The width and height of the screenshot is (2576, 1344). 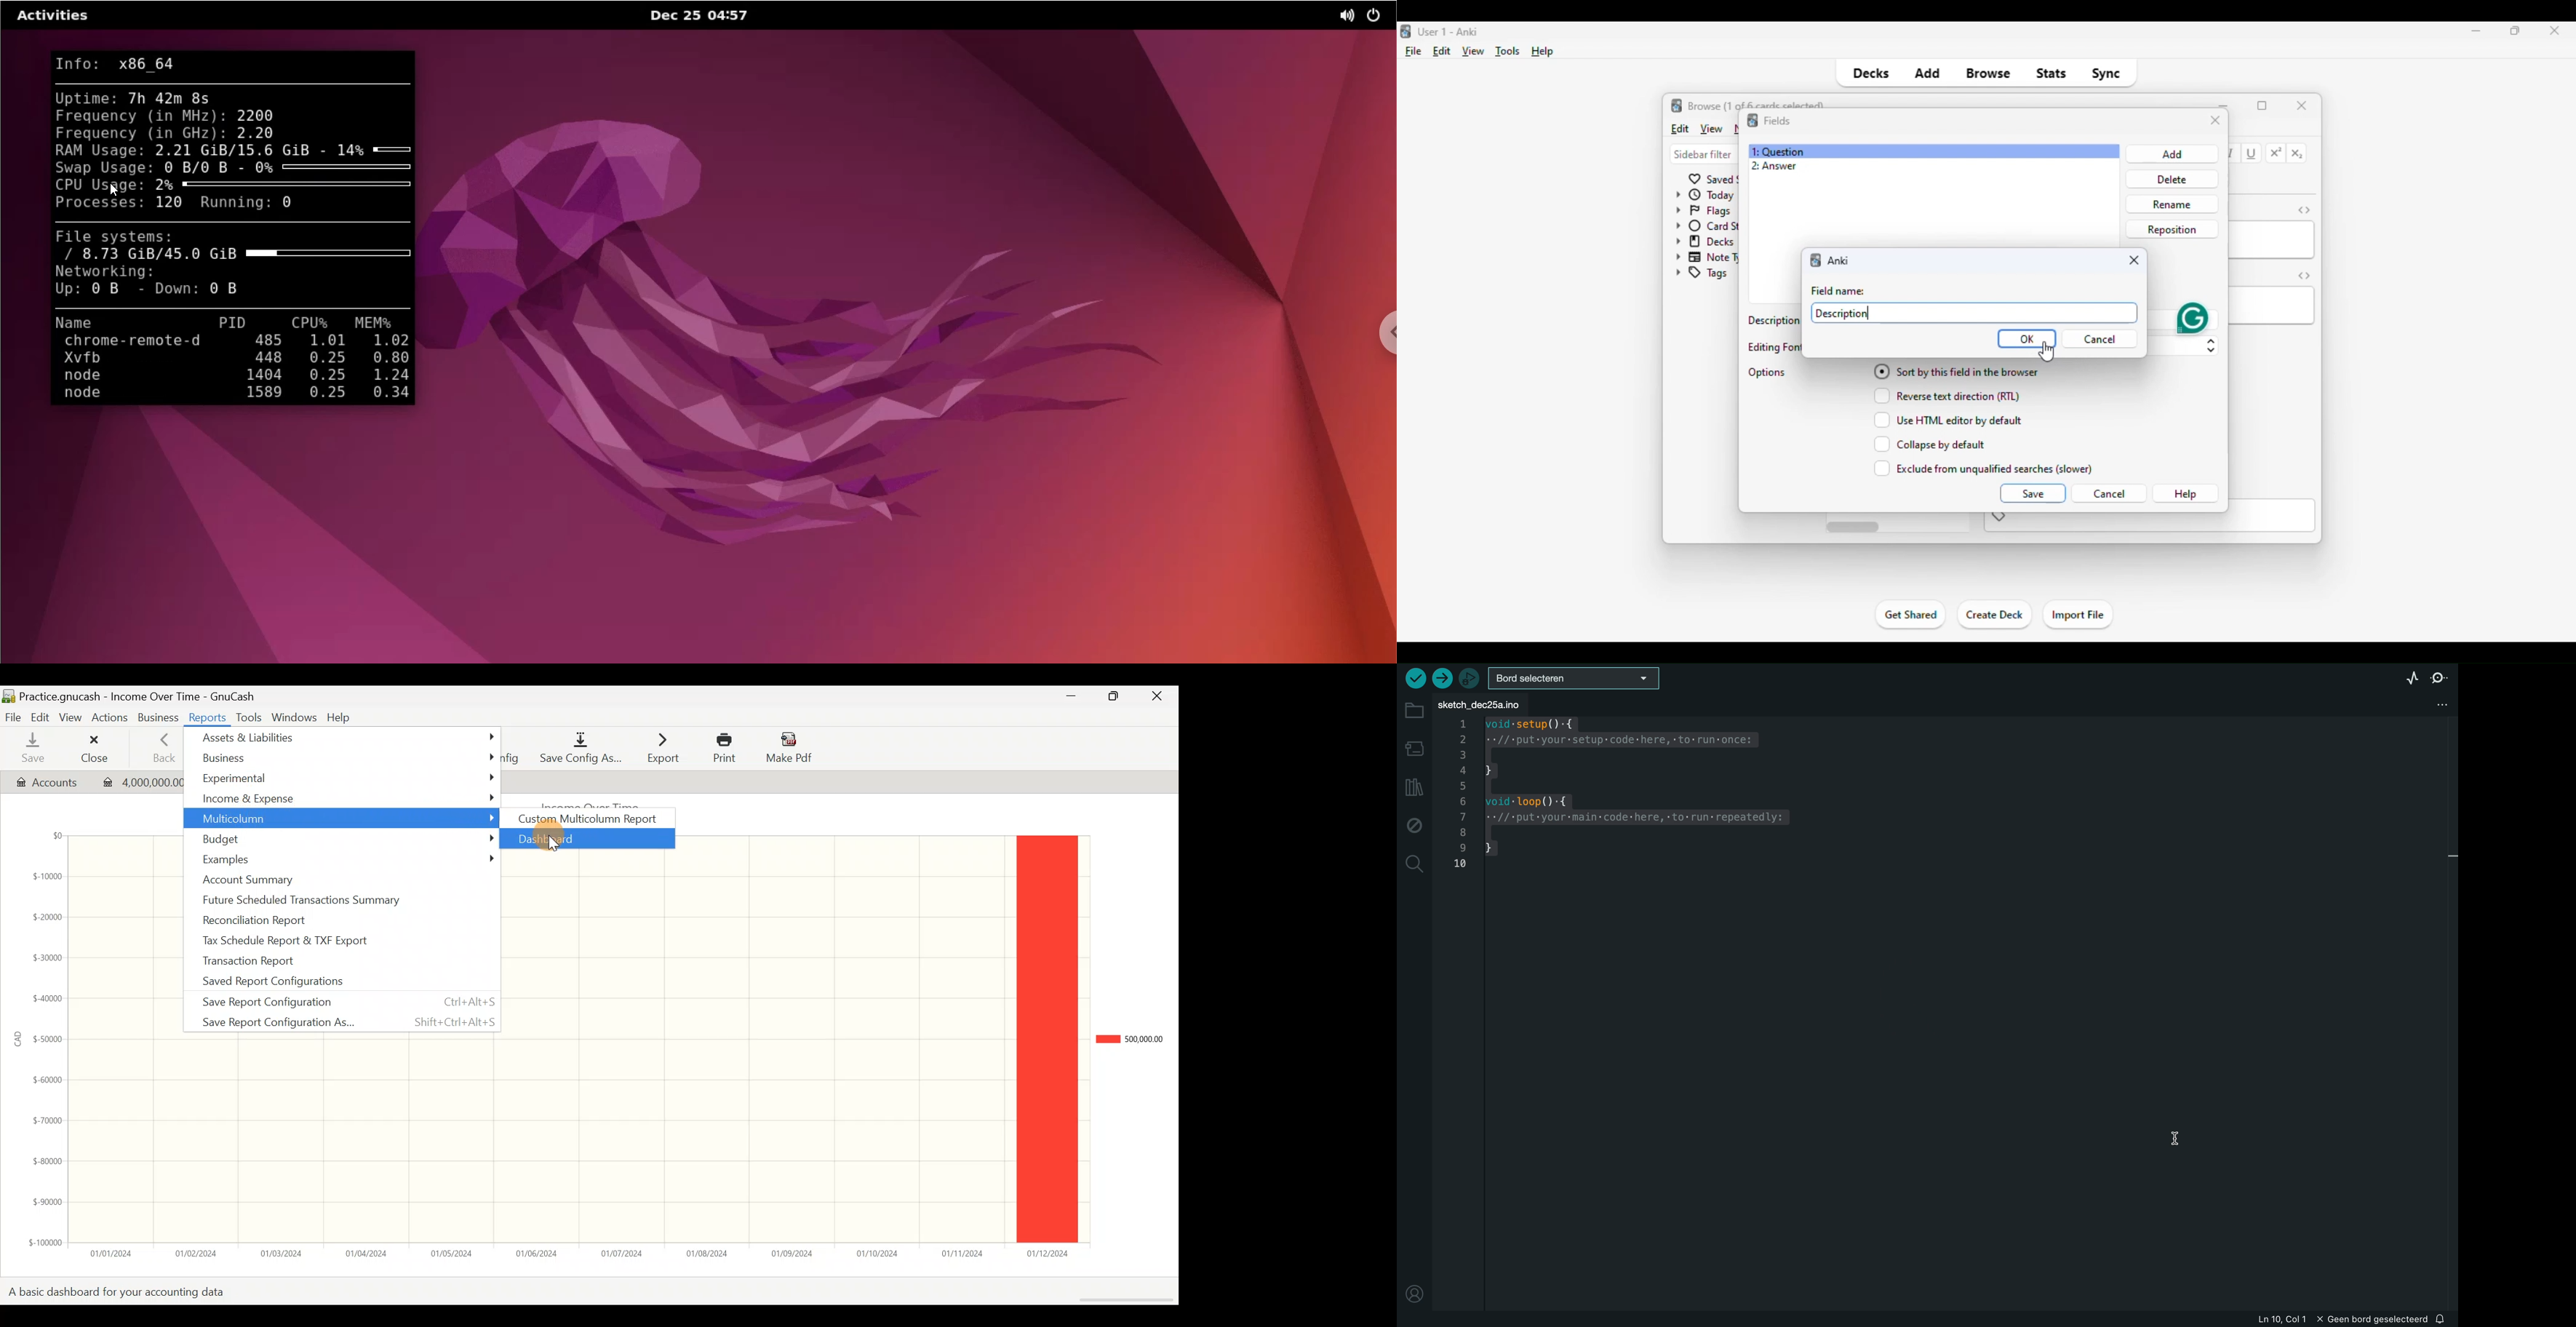 I want to click on logo, so click(x=1752, y=120).